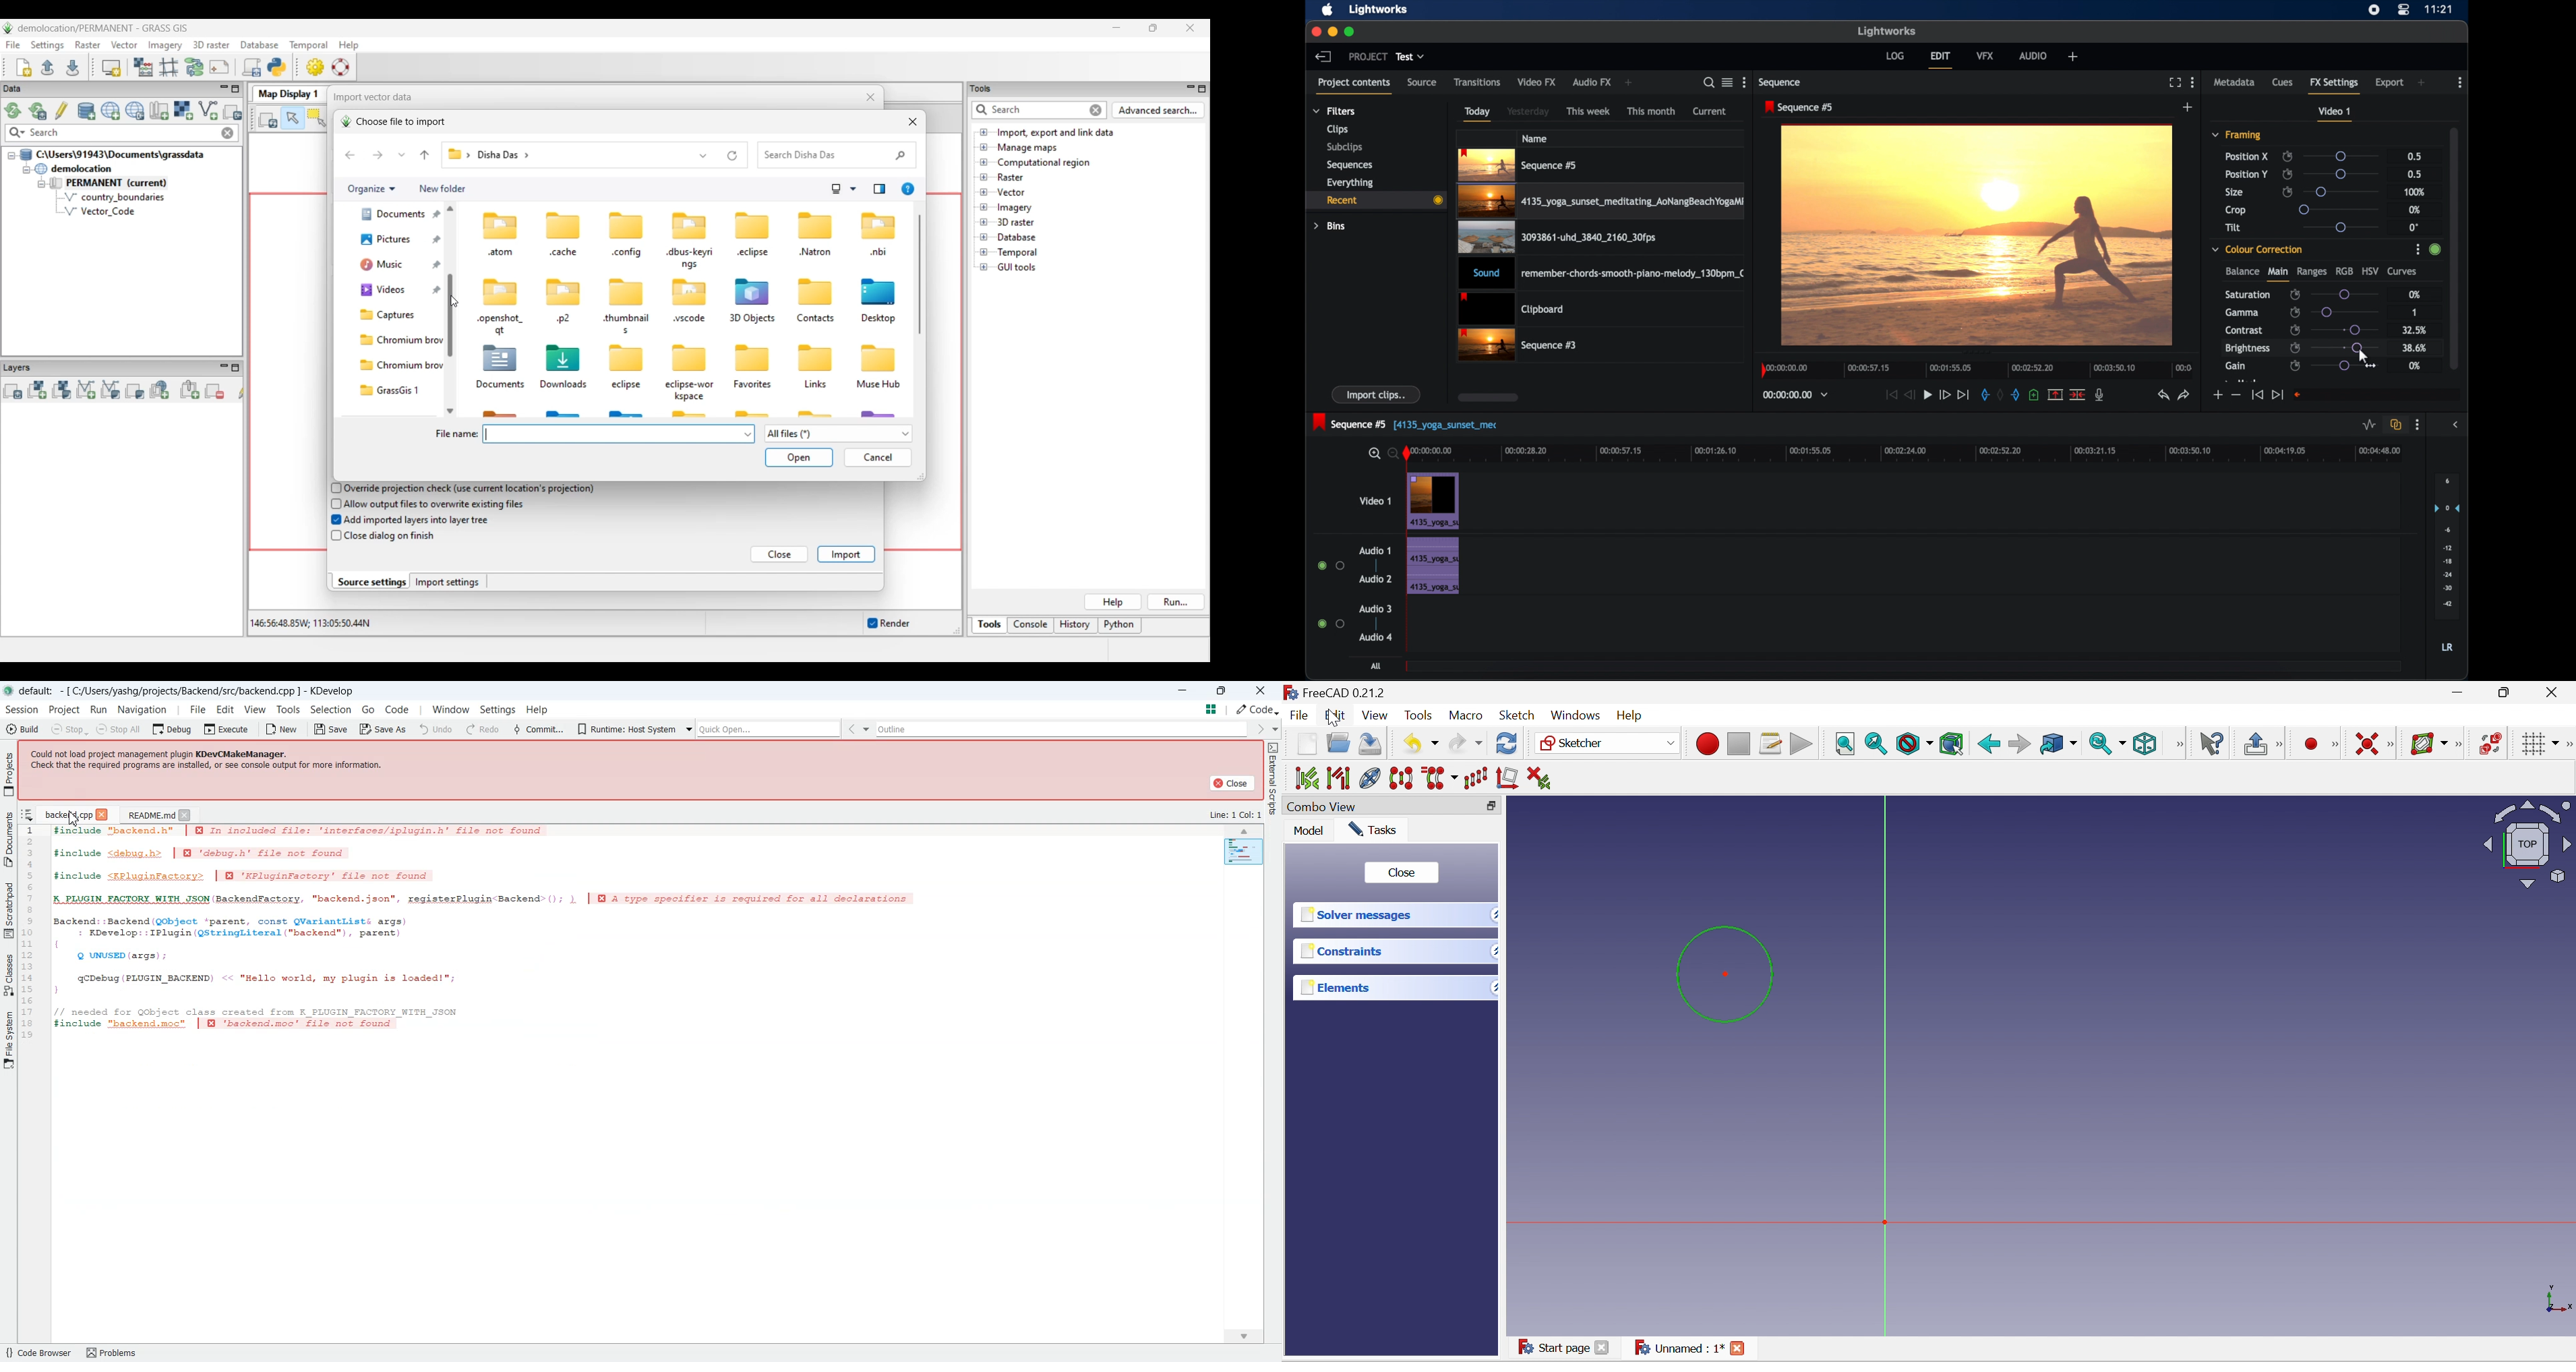 Image resolution: width=2576 pixels, height=1372 pixels. What do you see at coordinates (427, 728) in the screenshot?
I see `Runtime: Host System` at bounding box center [427, 728].